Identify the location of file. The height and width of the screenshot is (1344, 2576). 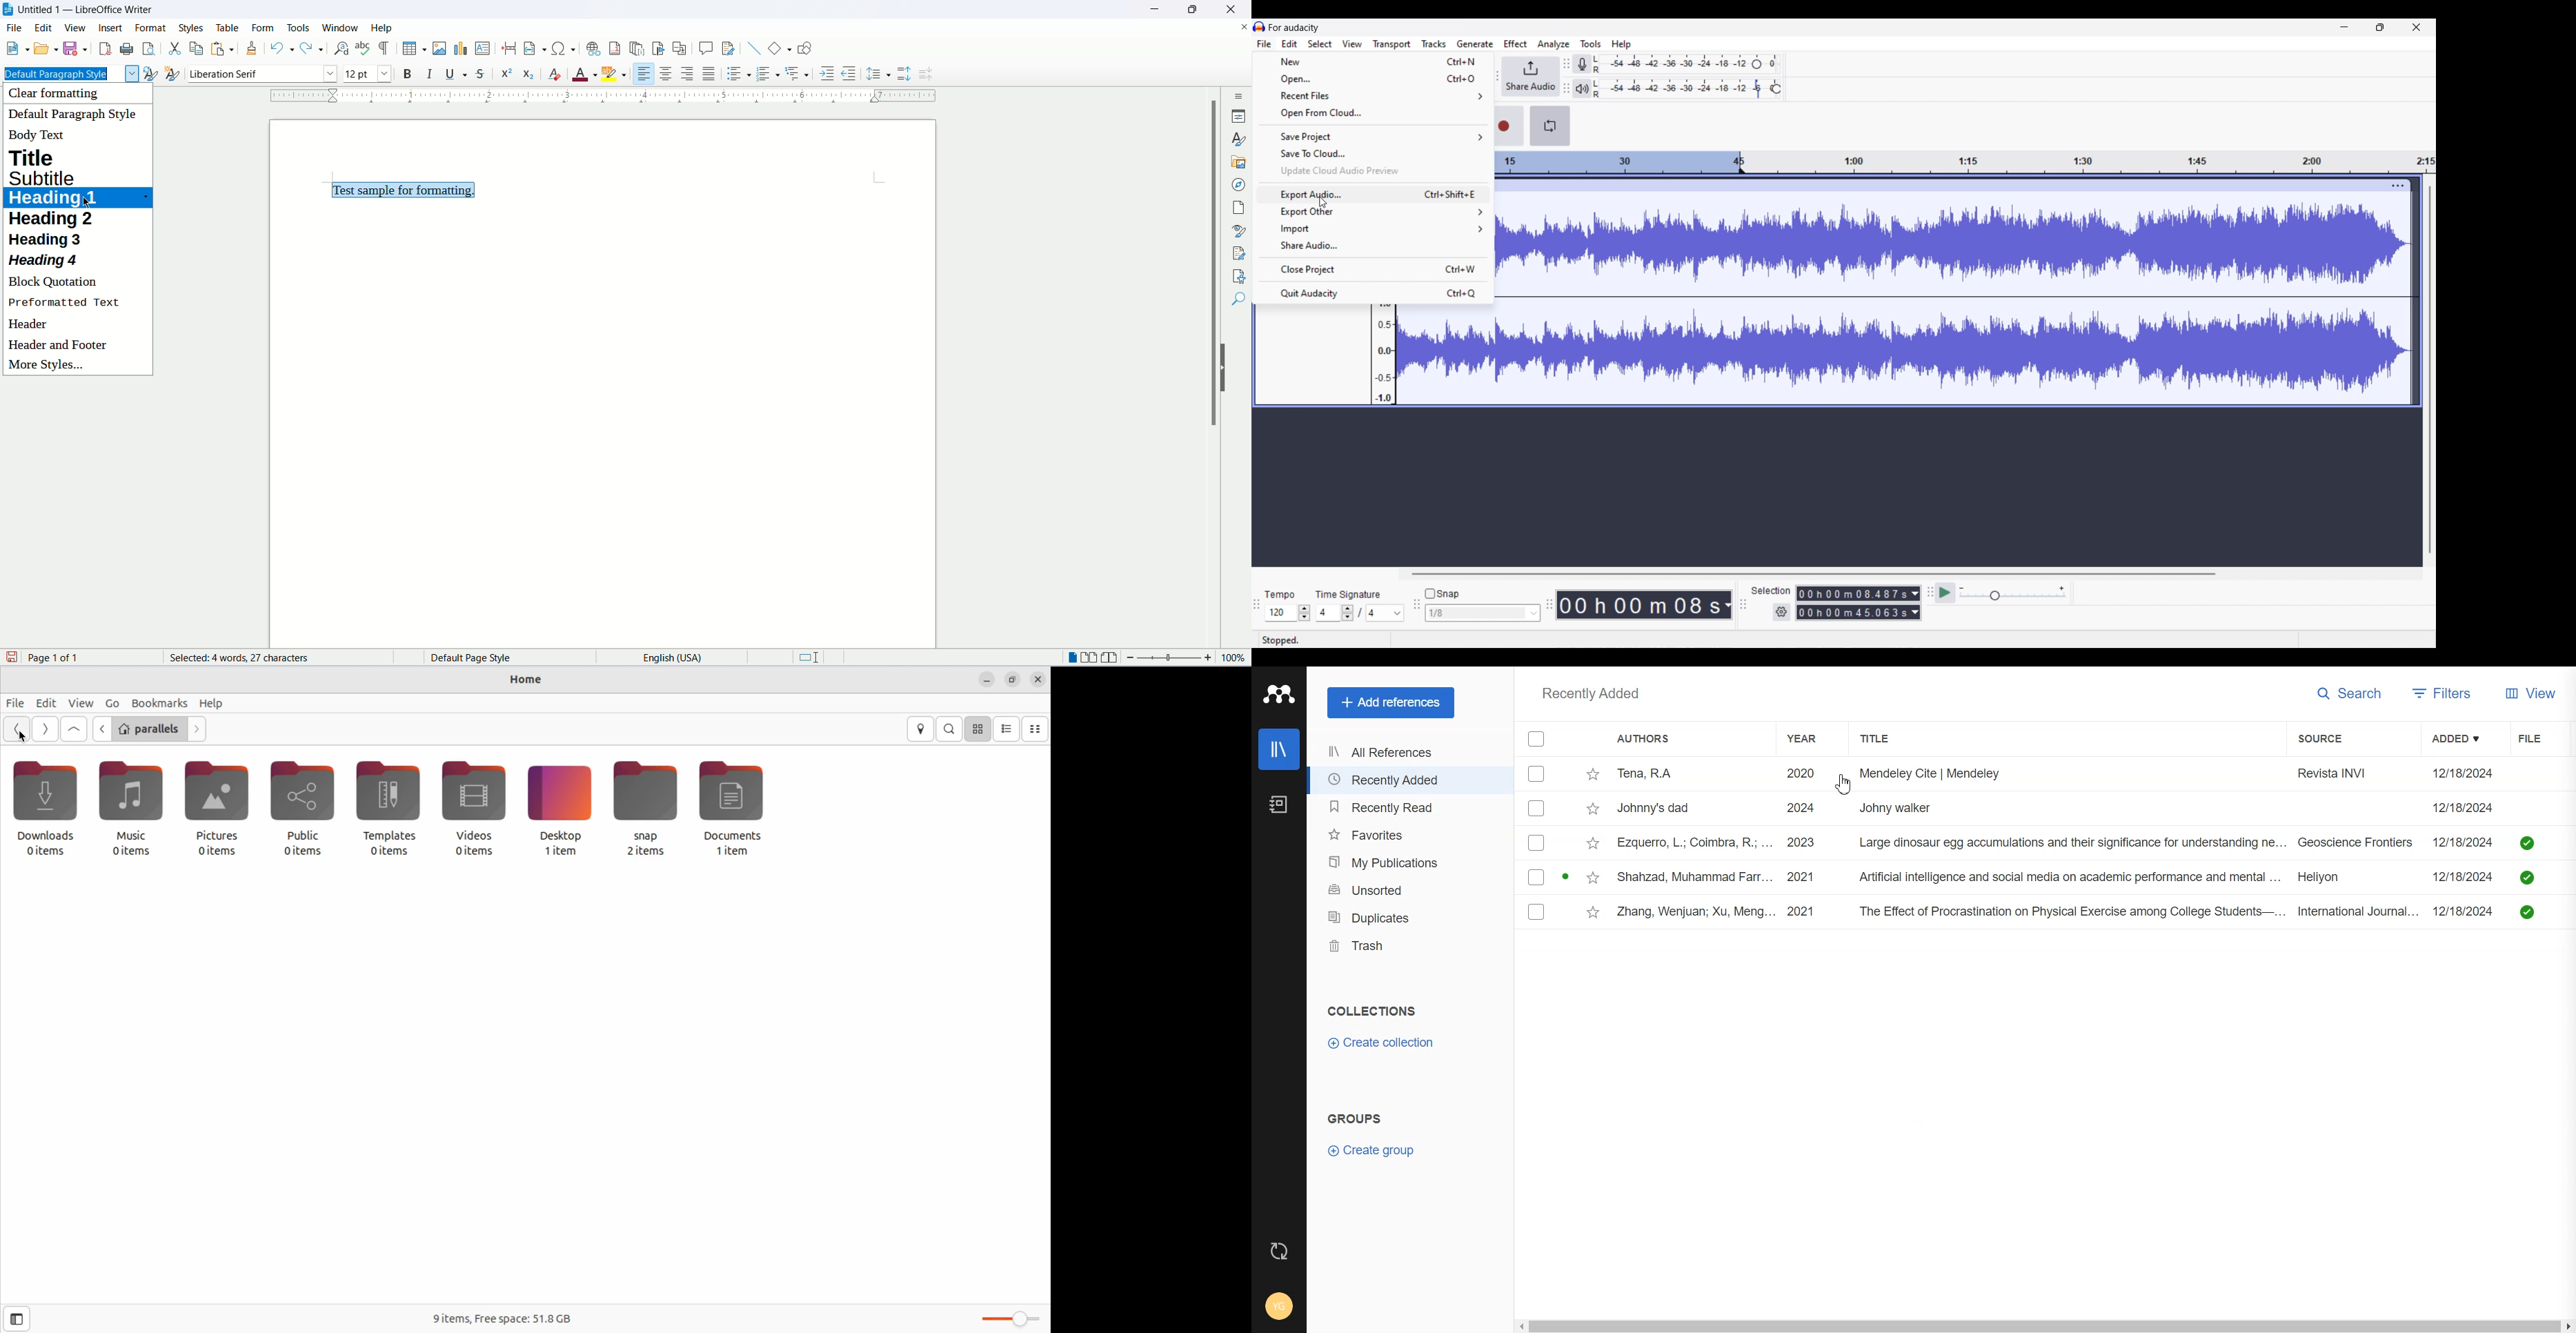
(16, 703).